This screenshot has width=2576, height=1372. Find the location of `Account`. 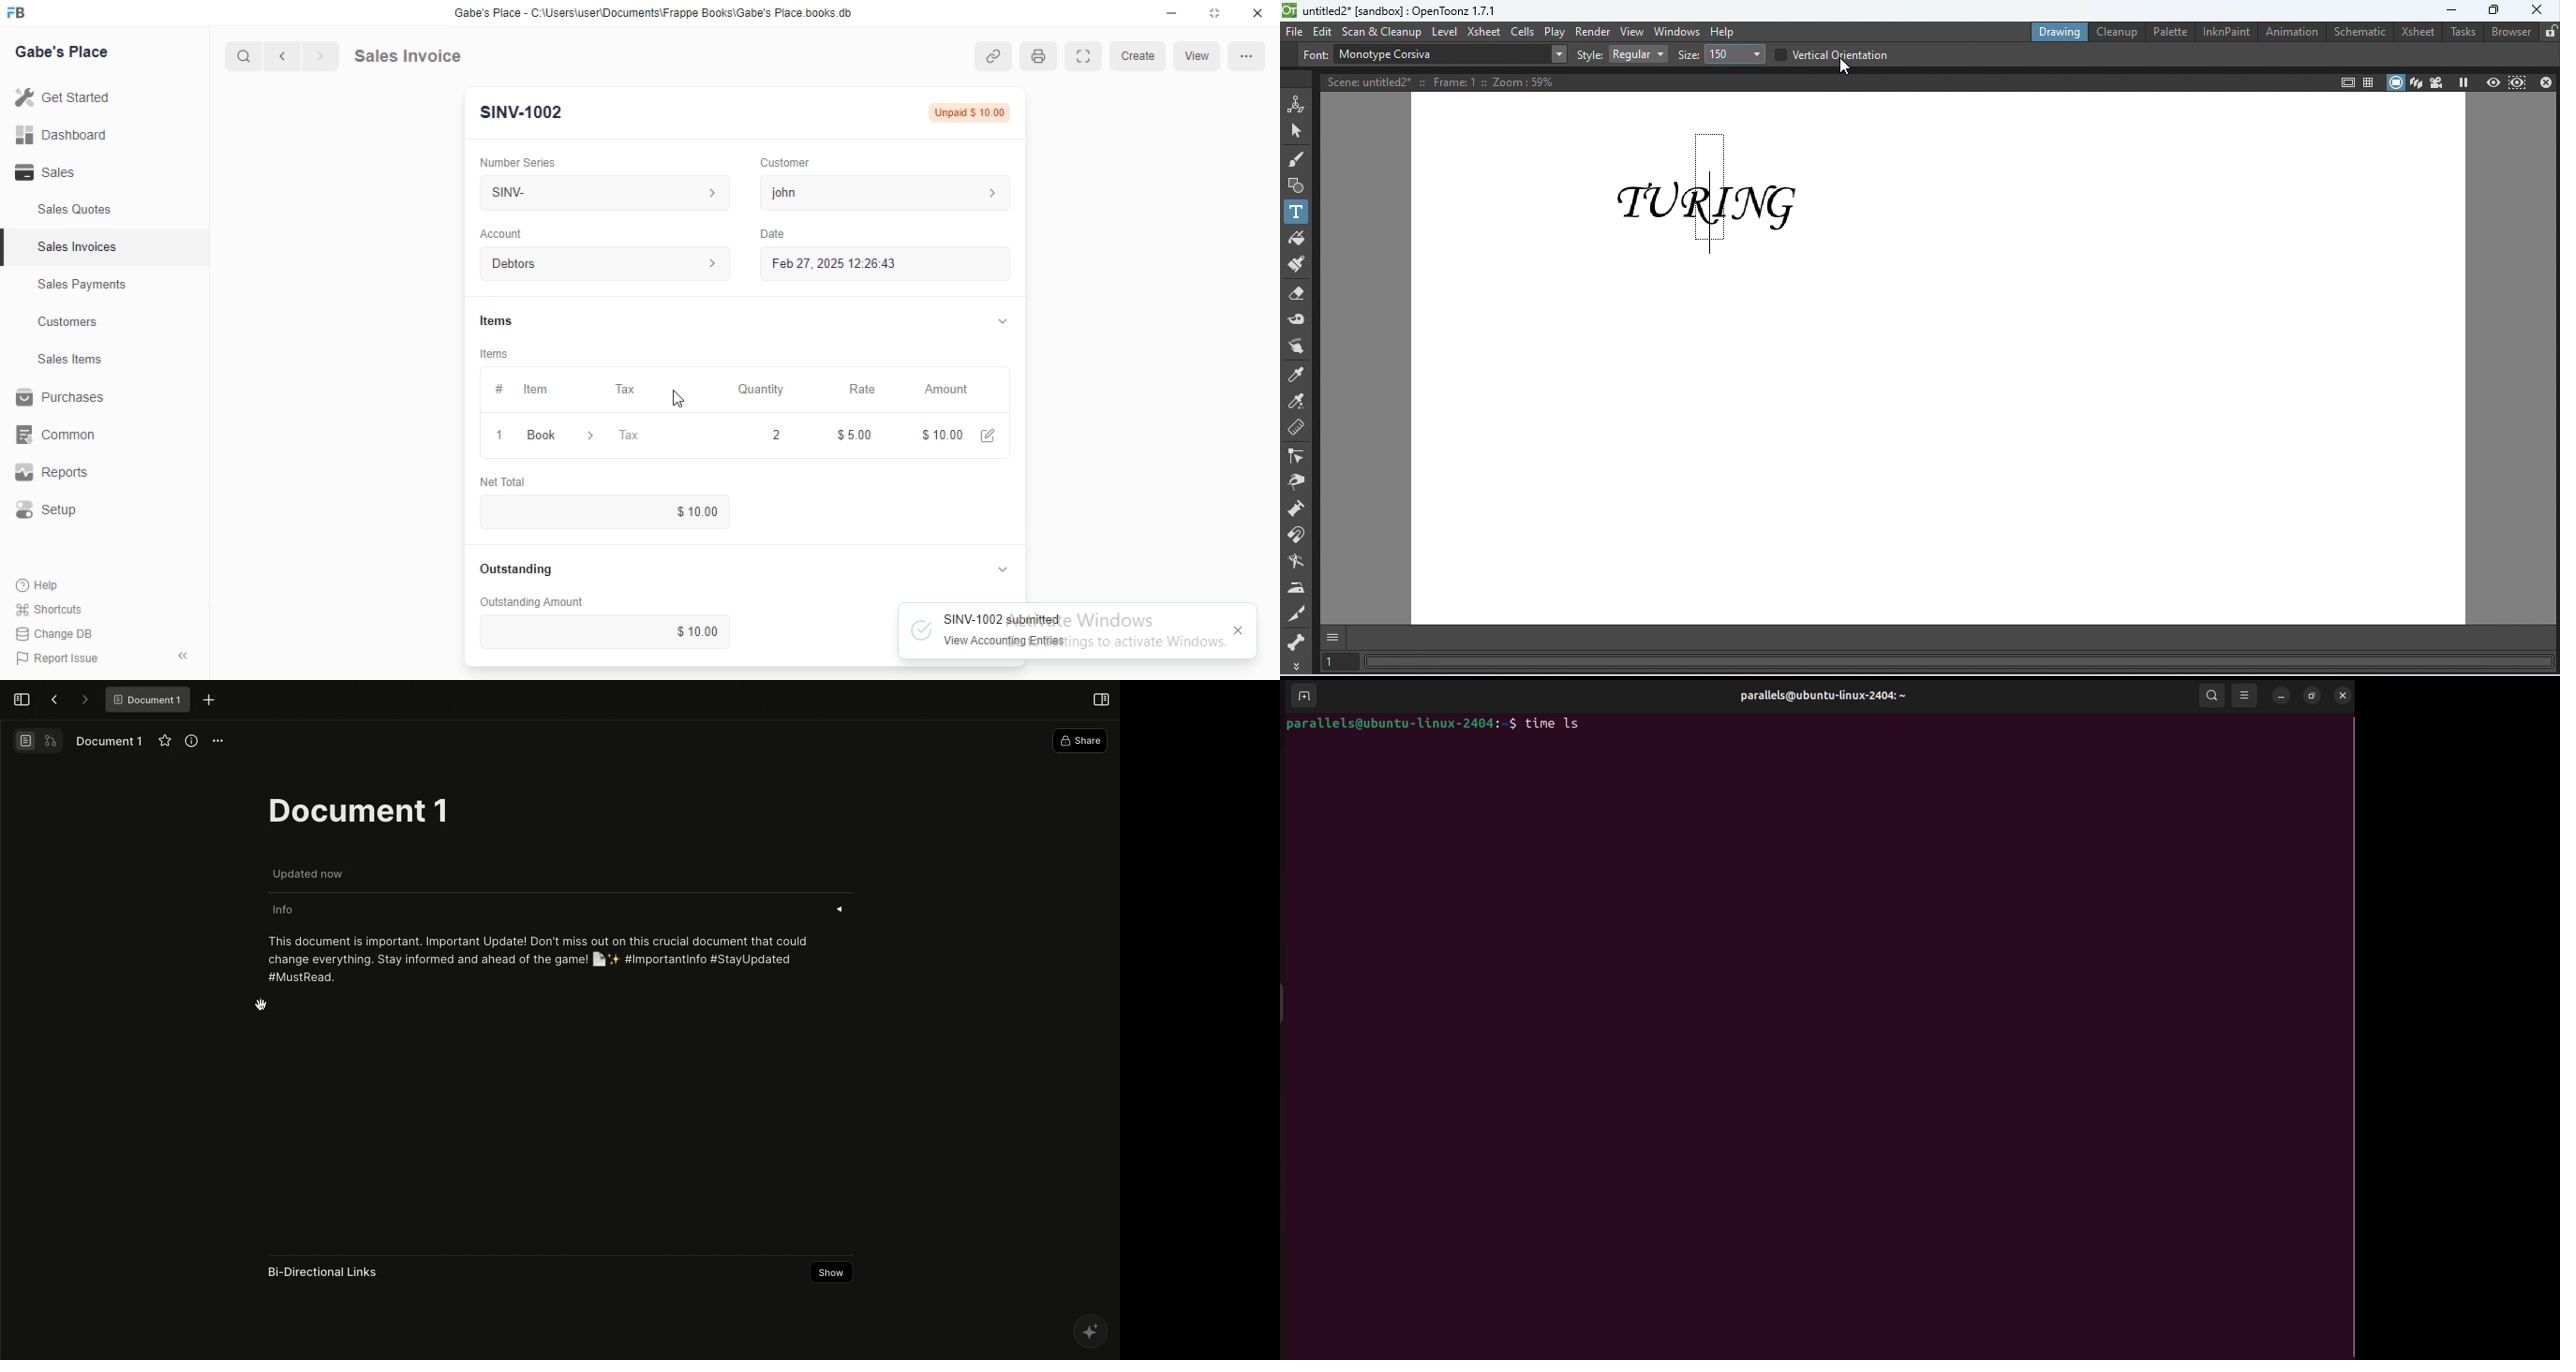

Account is located at coordinates (501, 233).